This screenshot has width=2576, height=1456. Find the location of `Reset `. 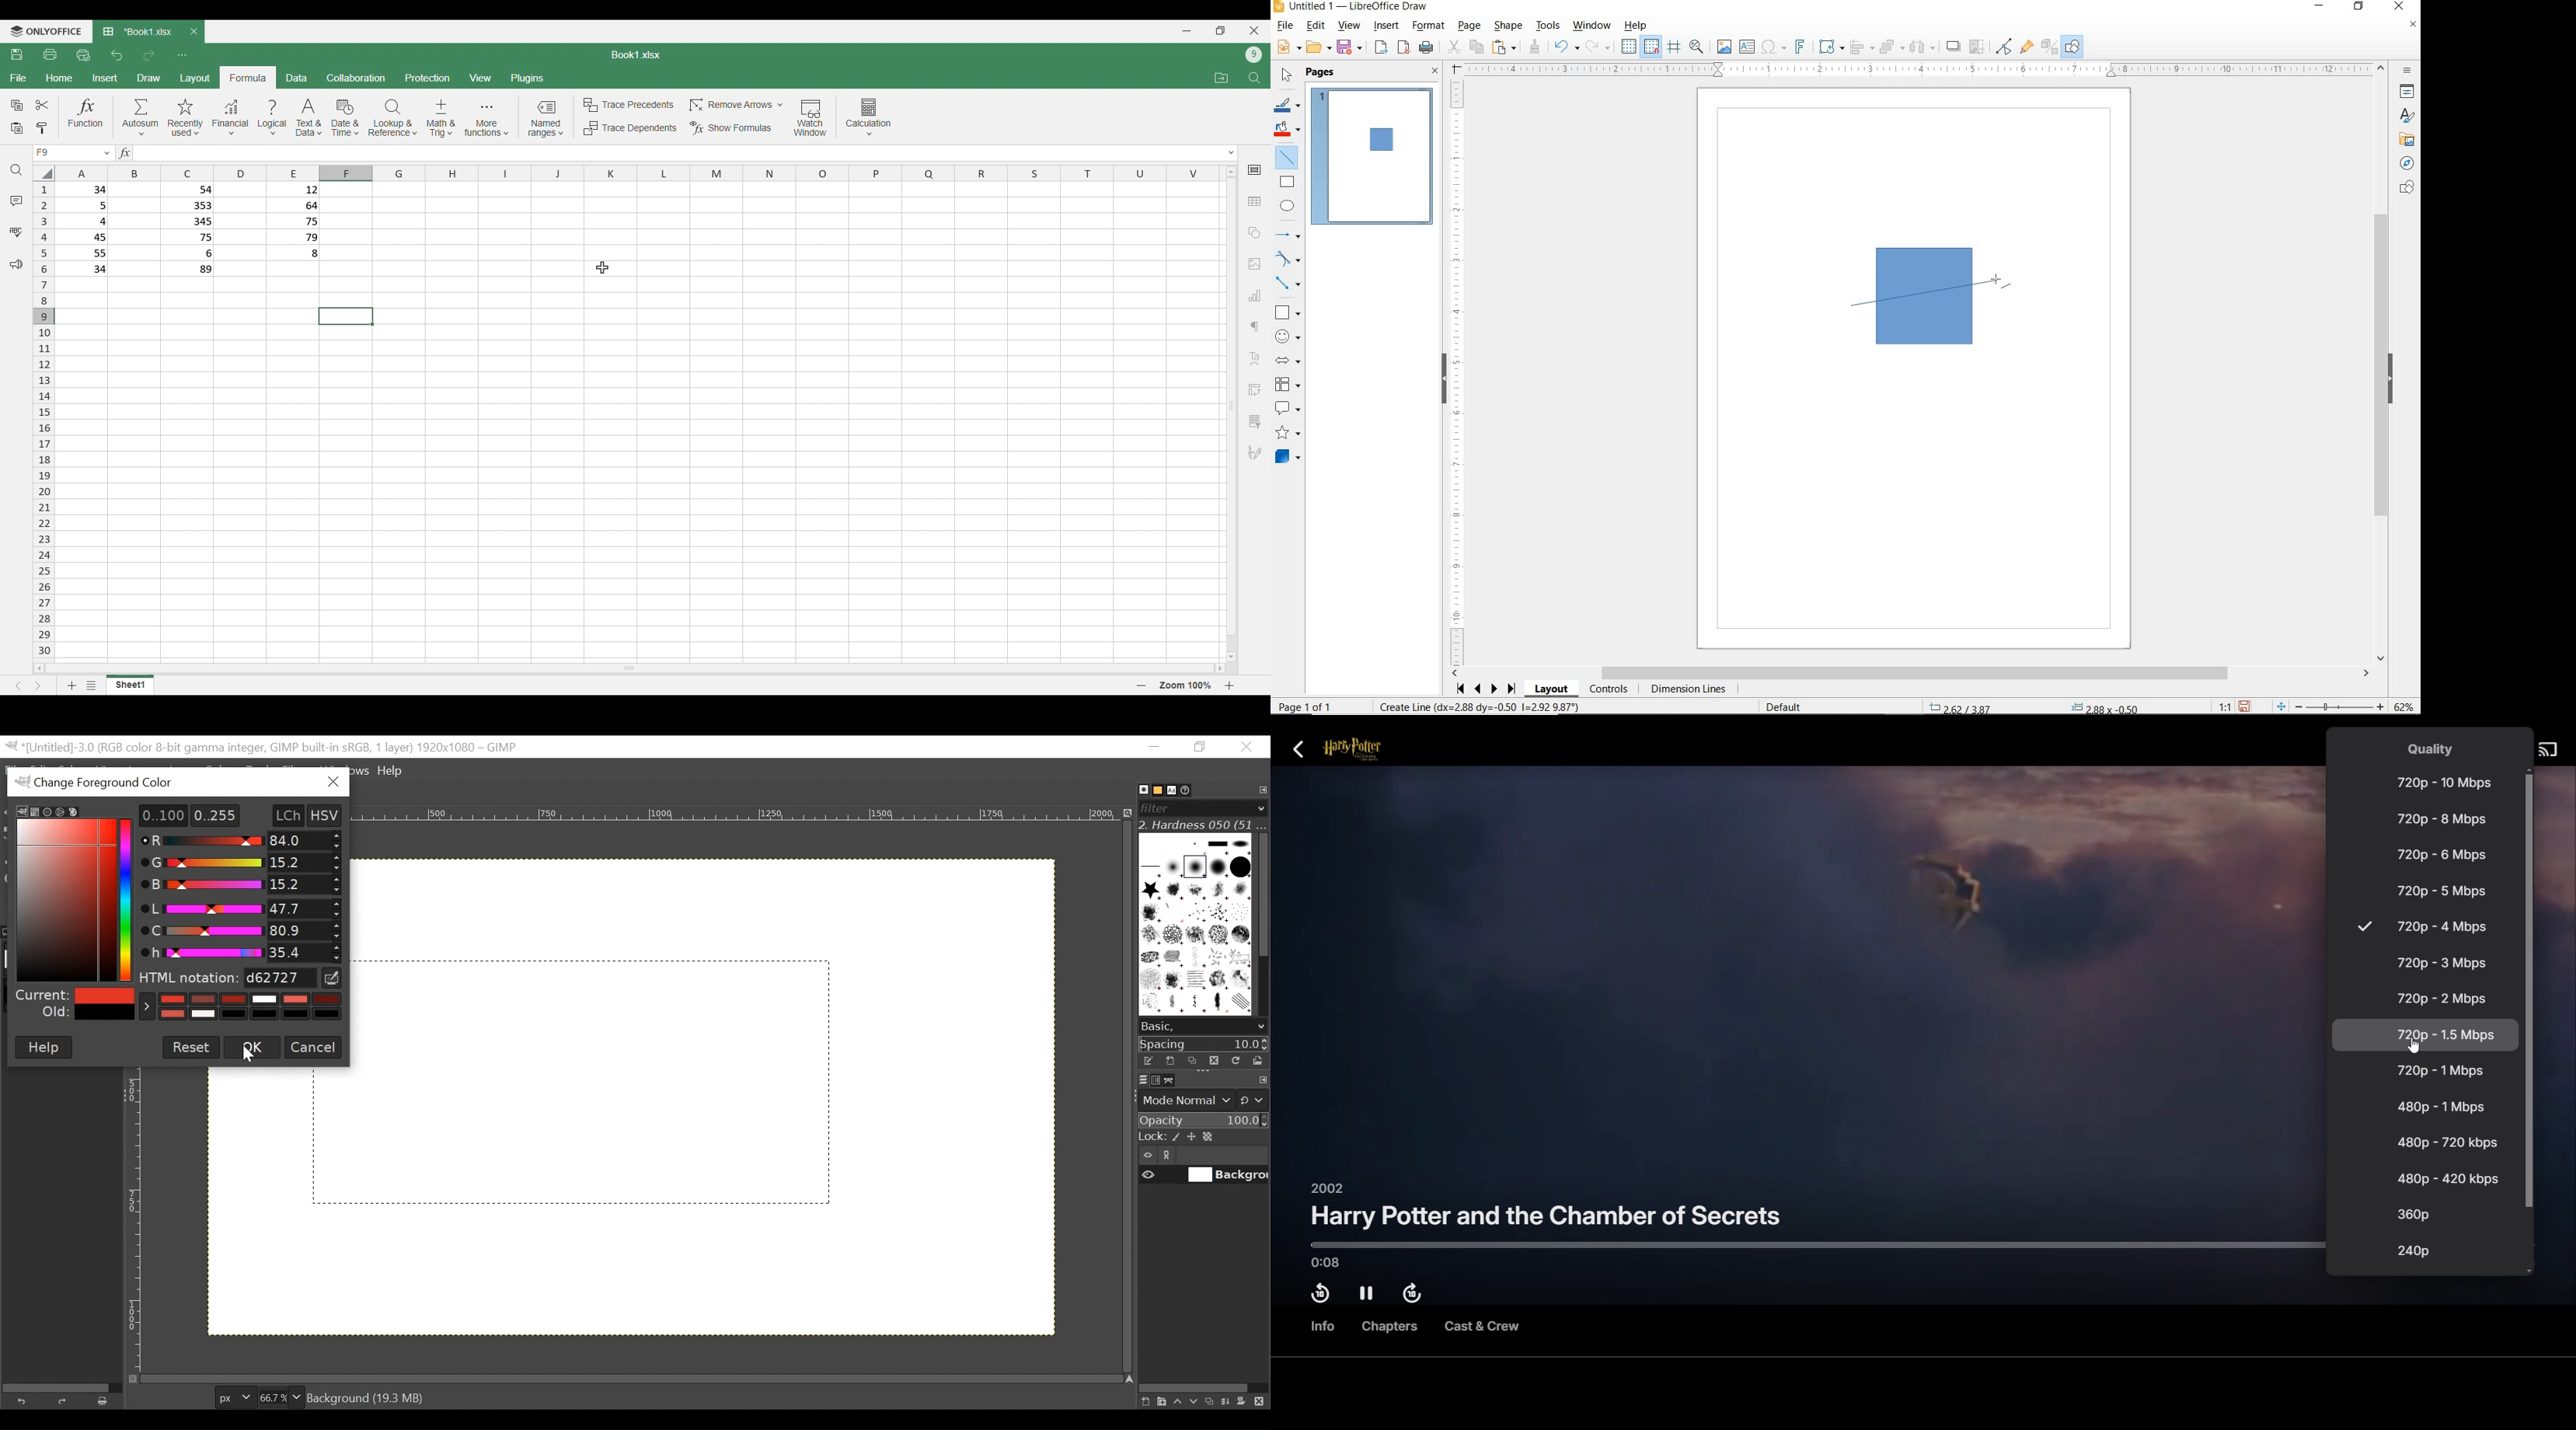

Reset  is located at coordinates (191, 1046).